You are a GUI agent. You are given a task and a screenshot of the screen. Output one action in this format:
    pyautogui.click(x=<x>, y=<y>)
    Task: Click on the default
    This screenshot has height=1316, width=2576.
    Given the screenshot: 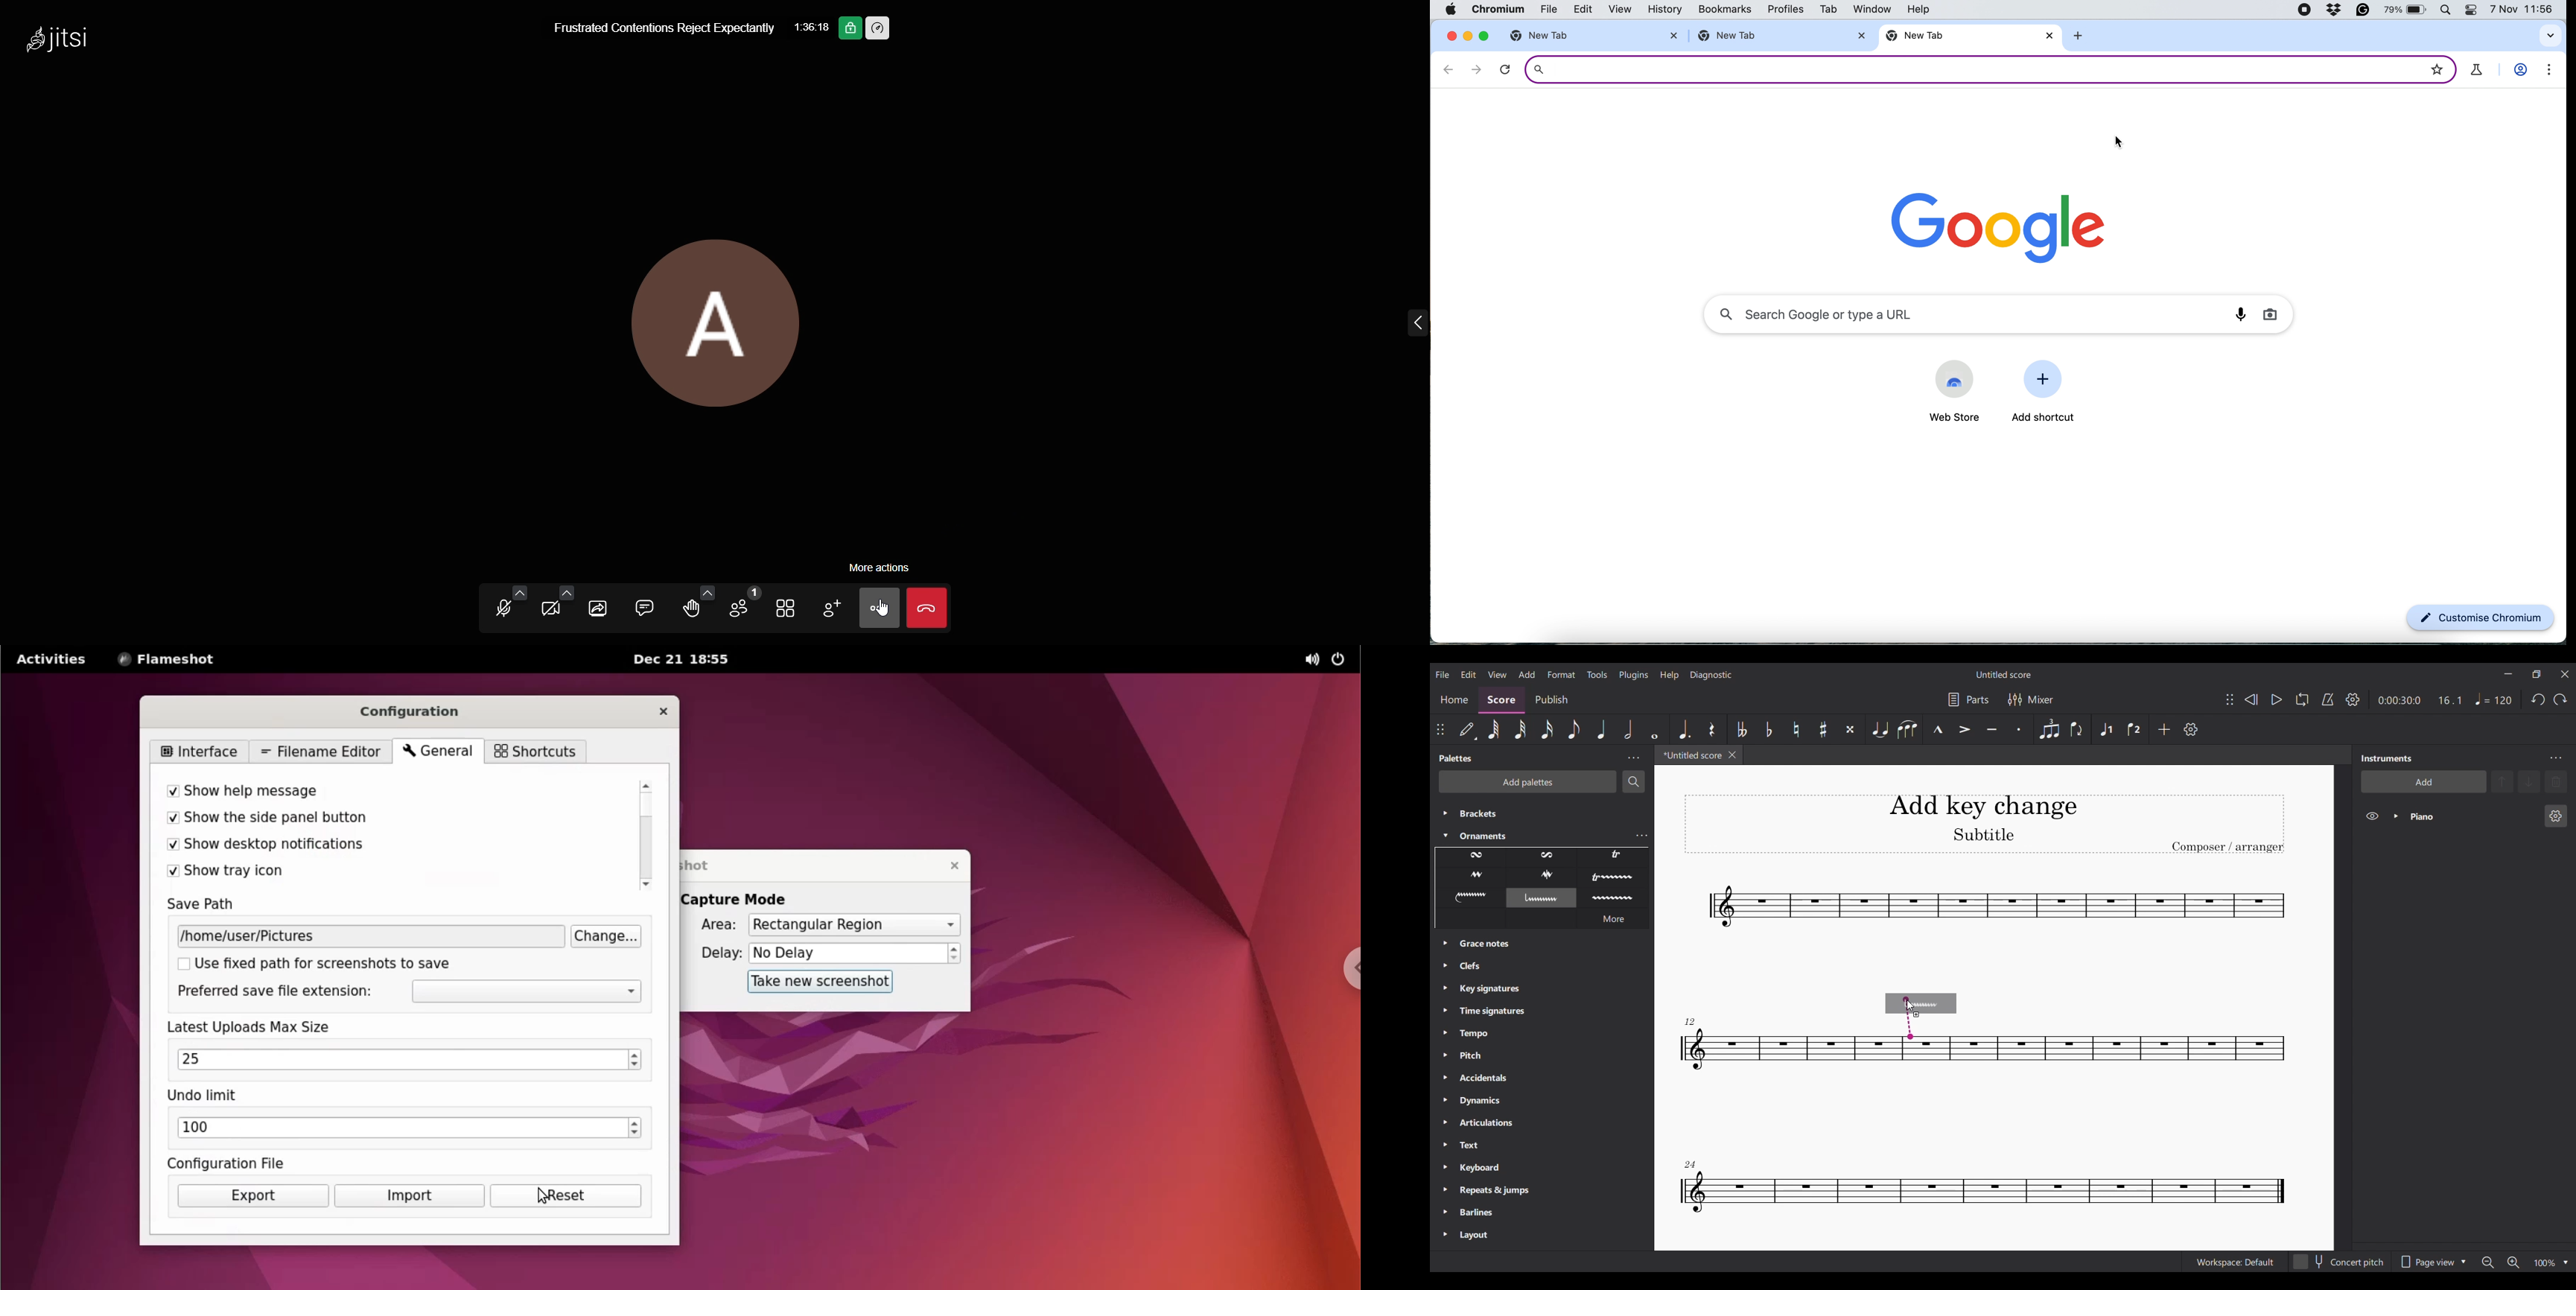 What is the action you would take?
    pyautogui.click(x=1467, y=729)
    